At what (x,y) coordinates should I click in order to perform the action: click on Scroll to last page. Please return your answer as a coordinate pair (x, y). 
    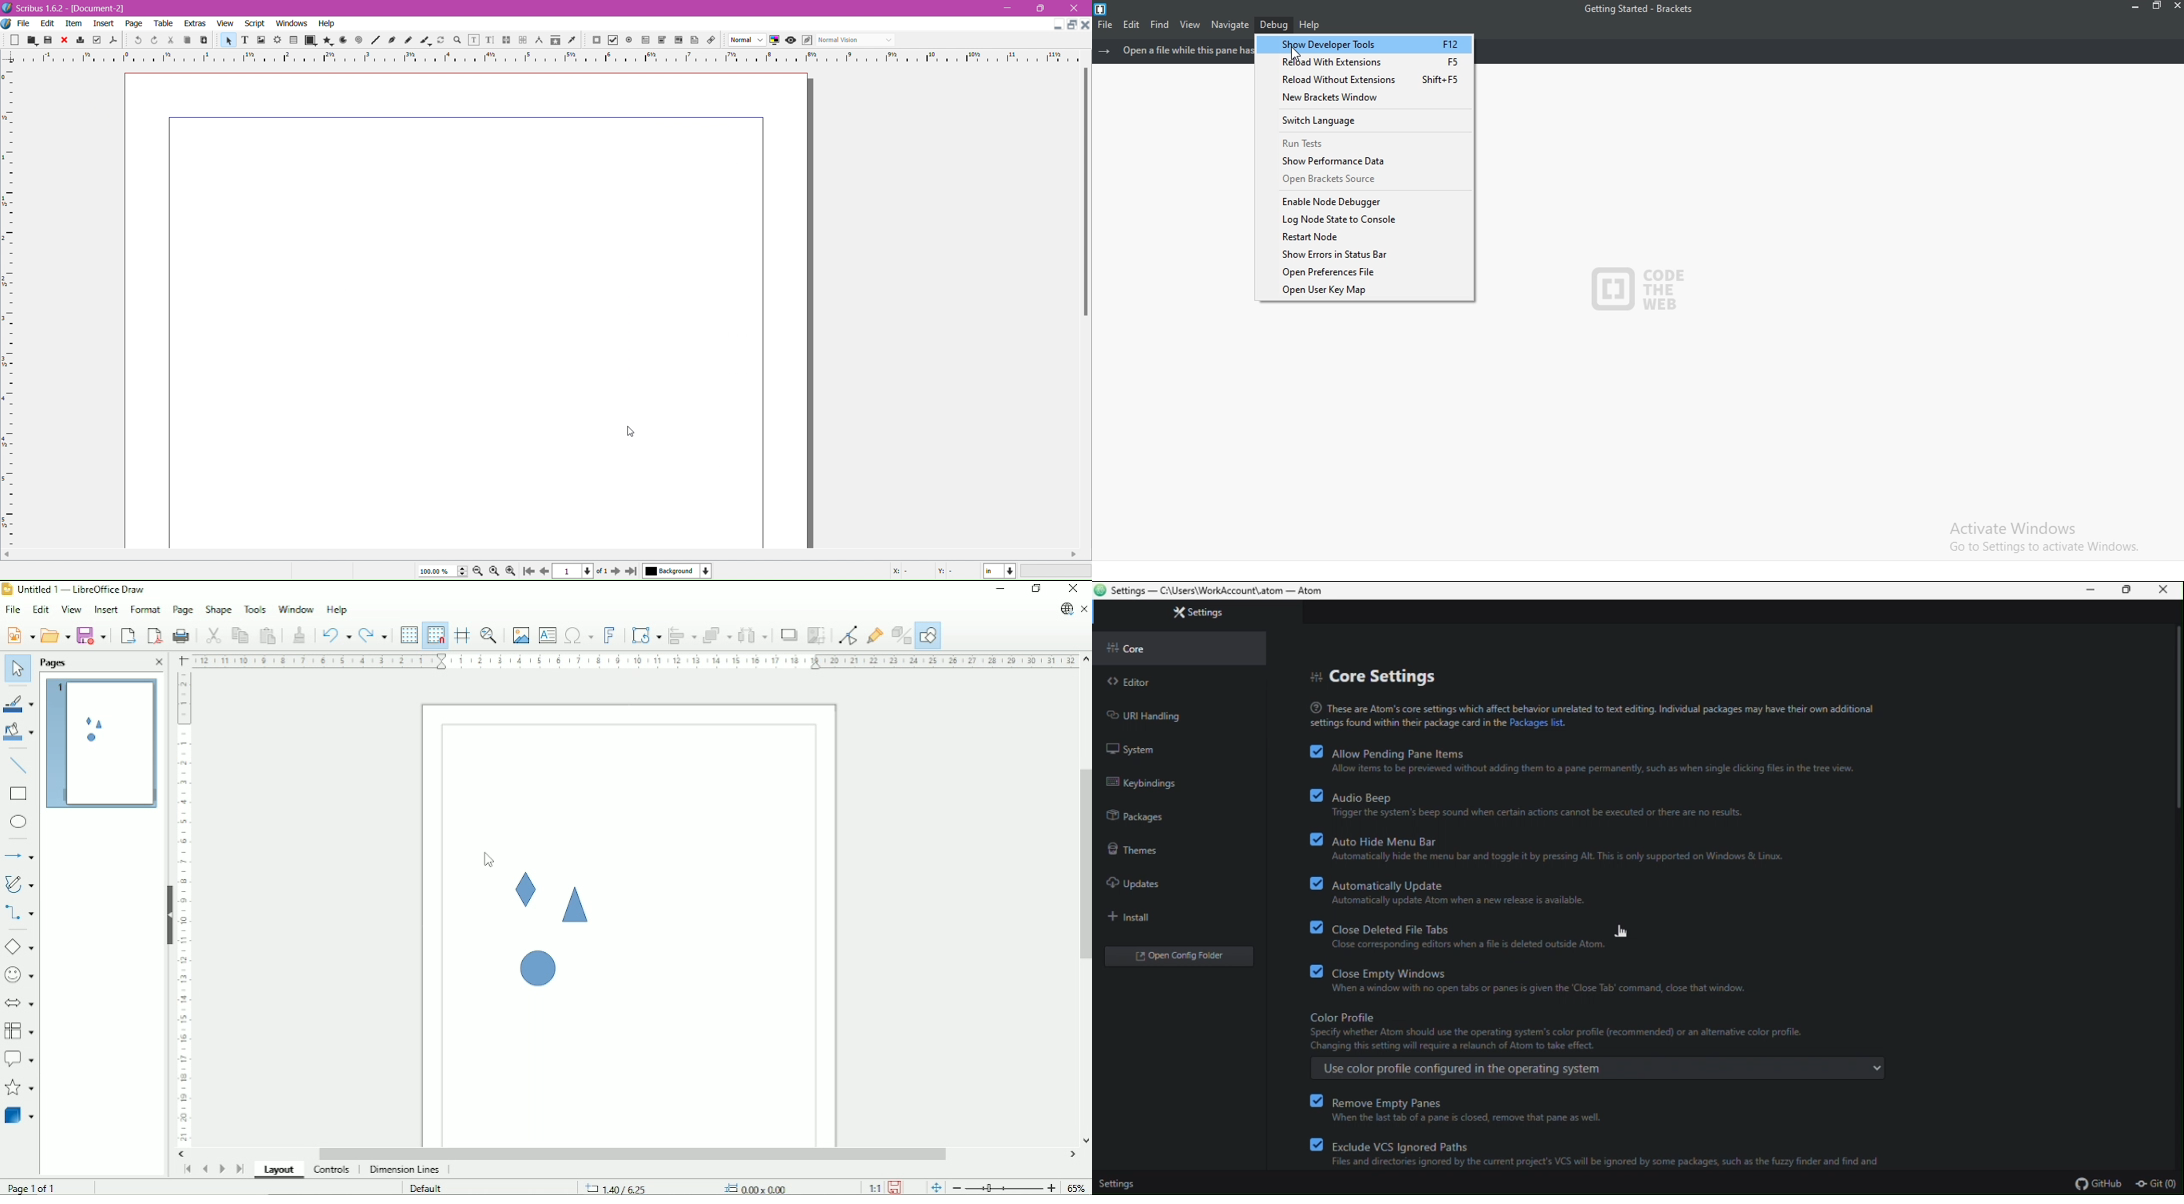
    Looking at the image, I should click on (240, 1169).